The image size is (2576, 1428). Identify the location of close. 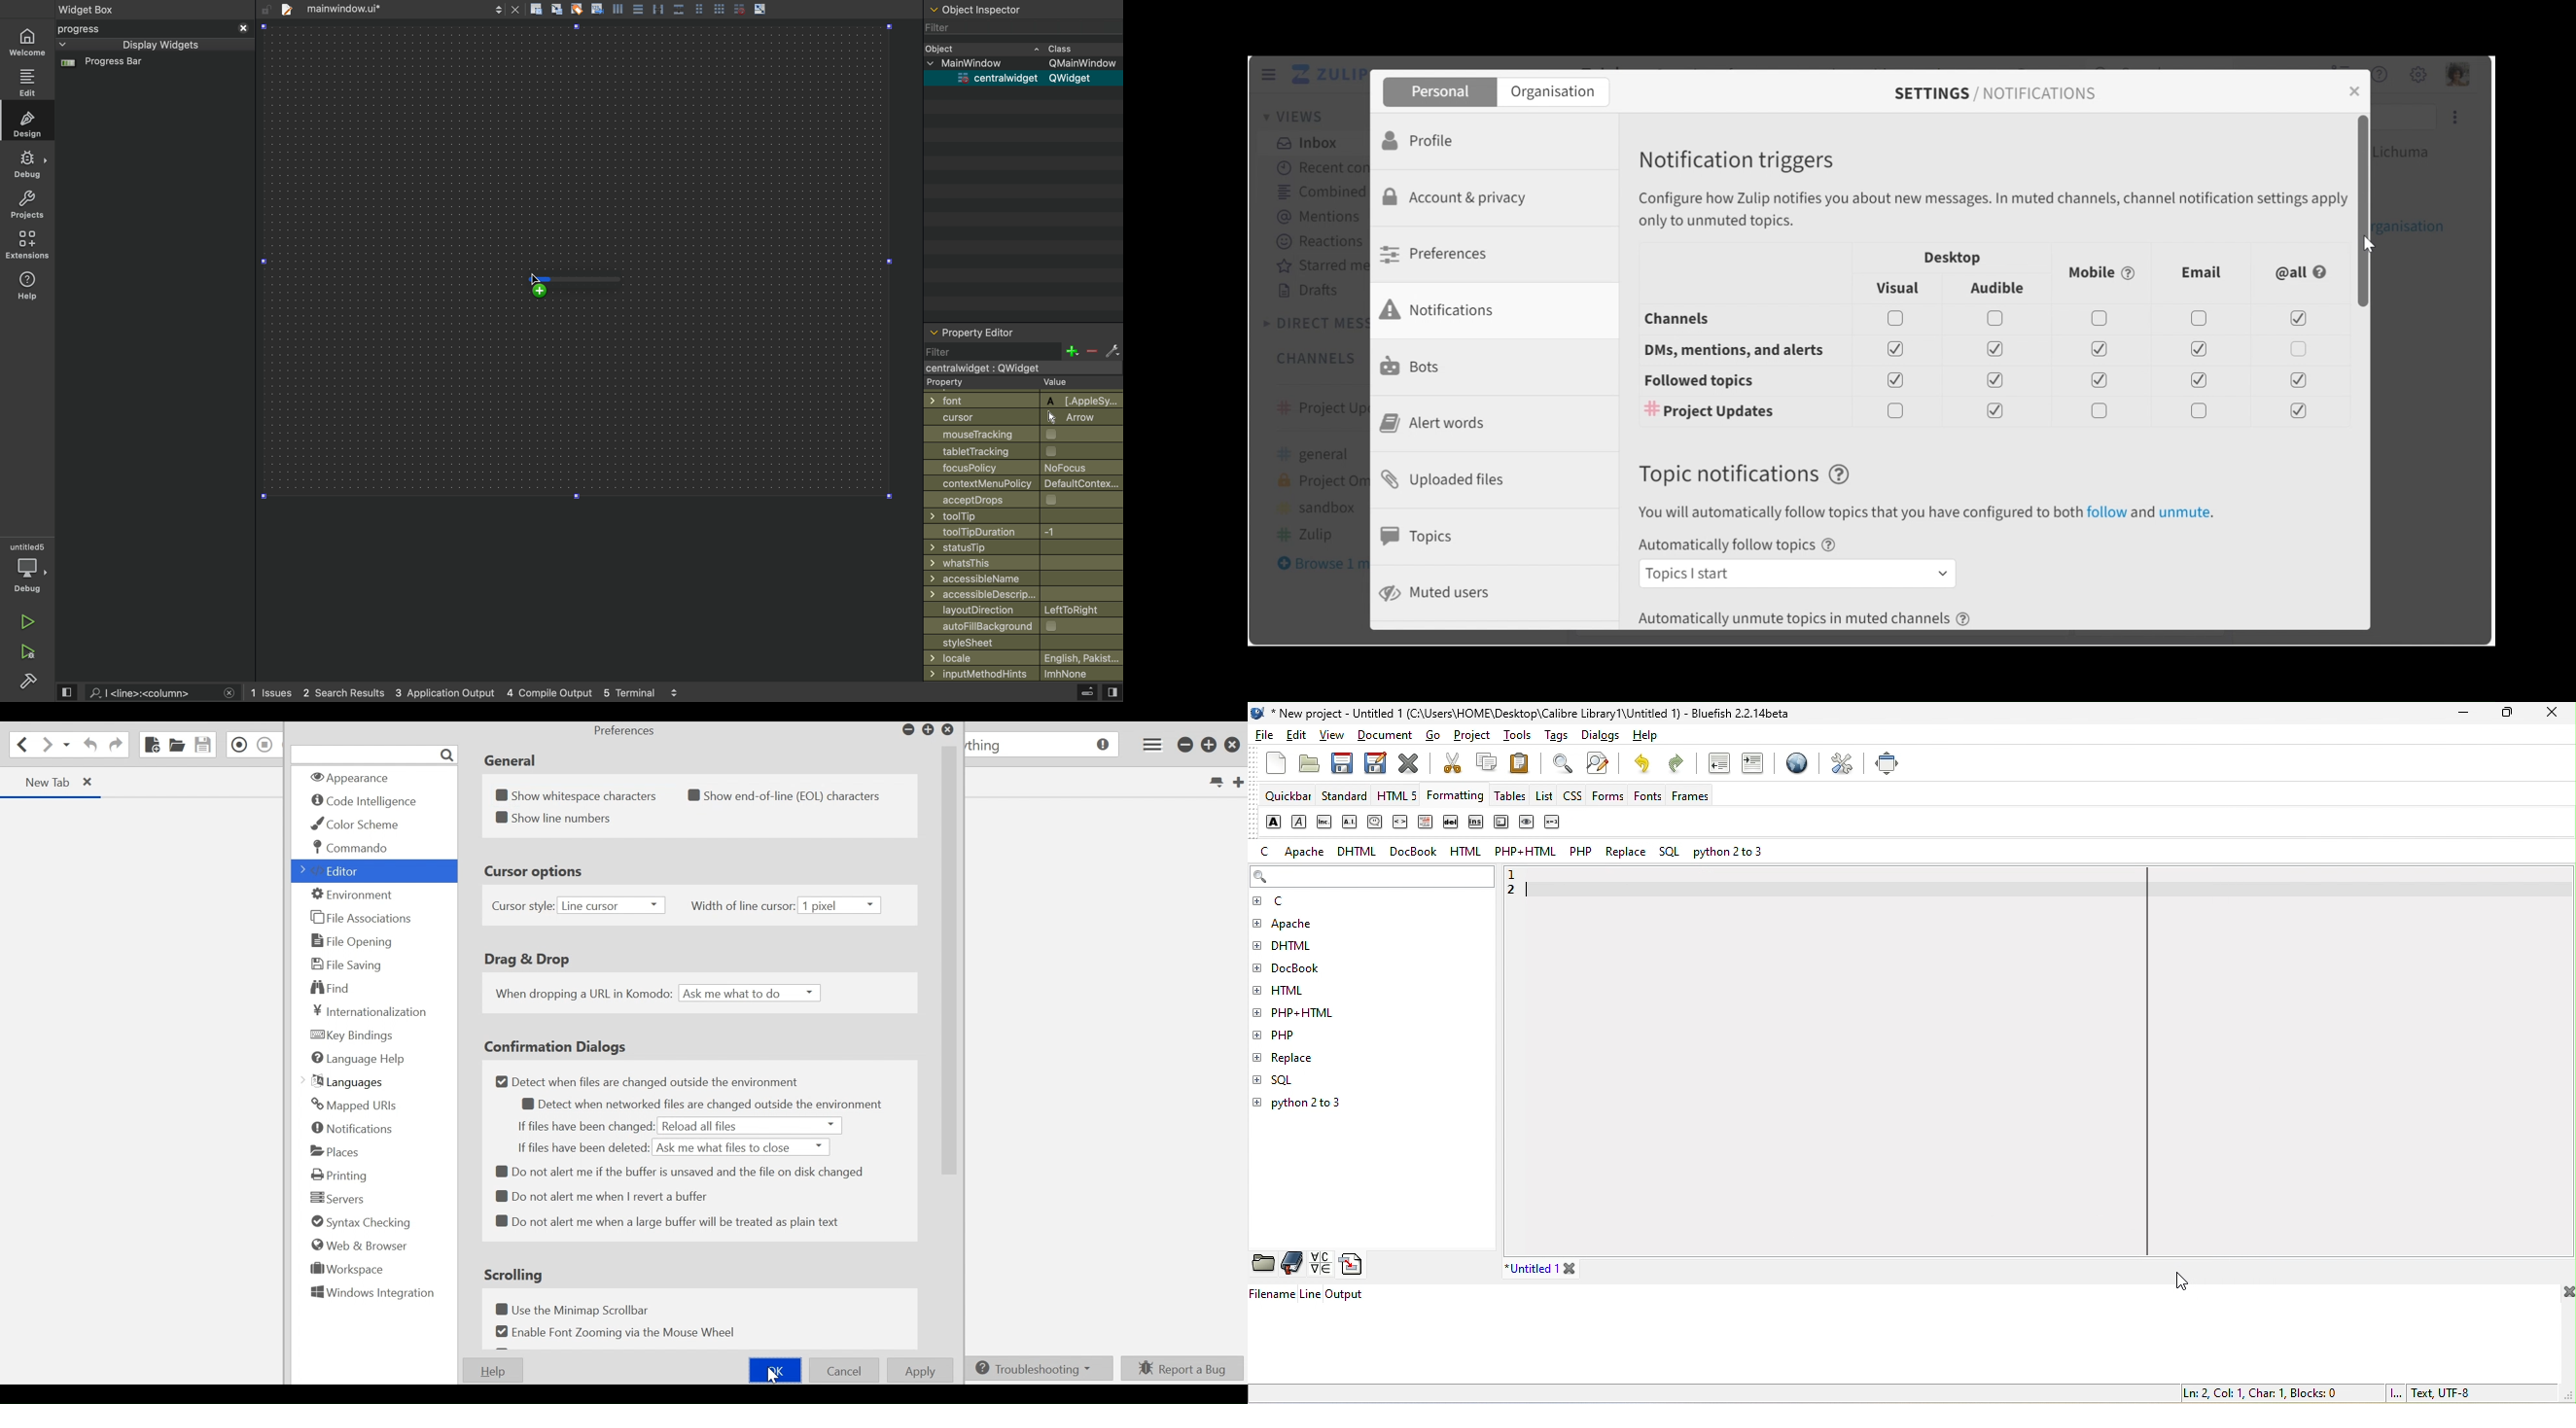
(1409, 762).